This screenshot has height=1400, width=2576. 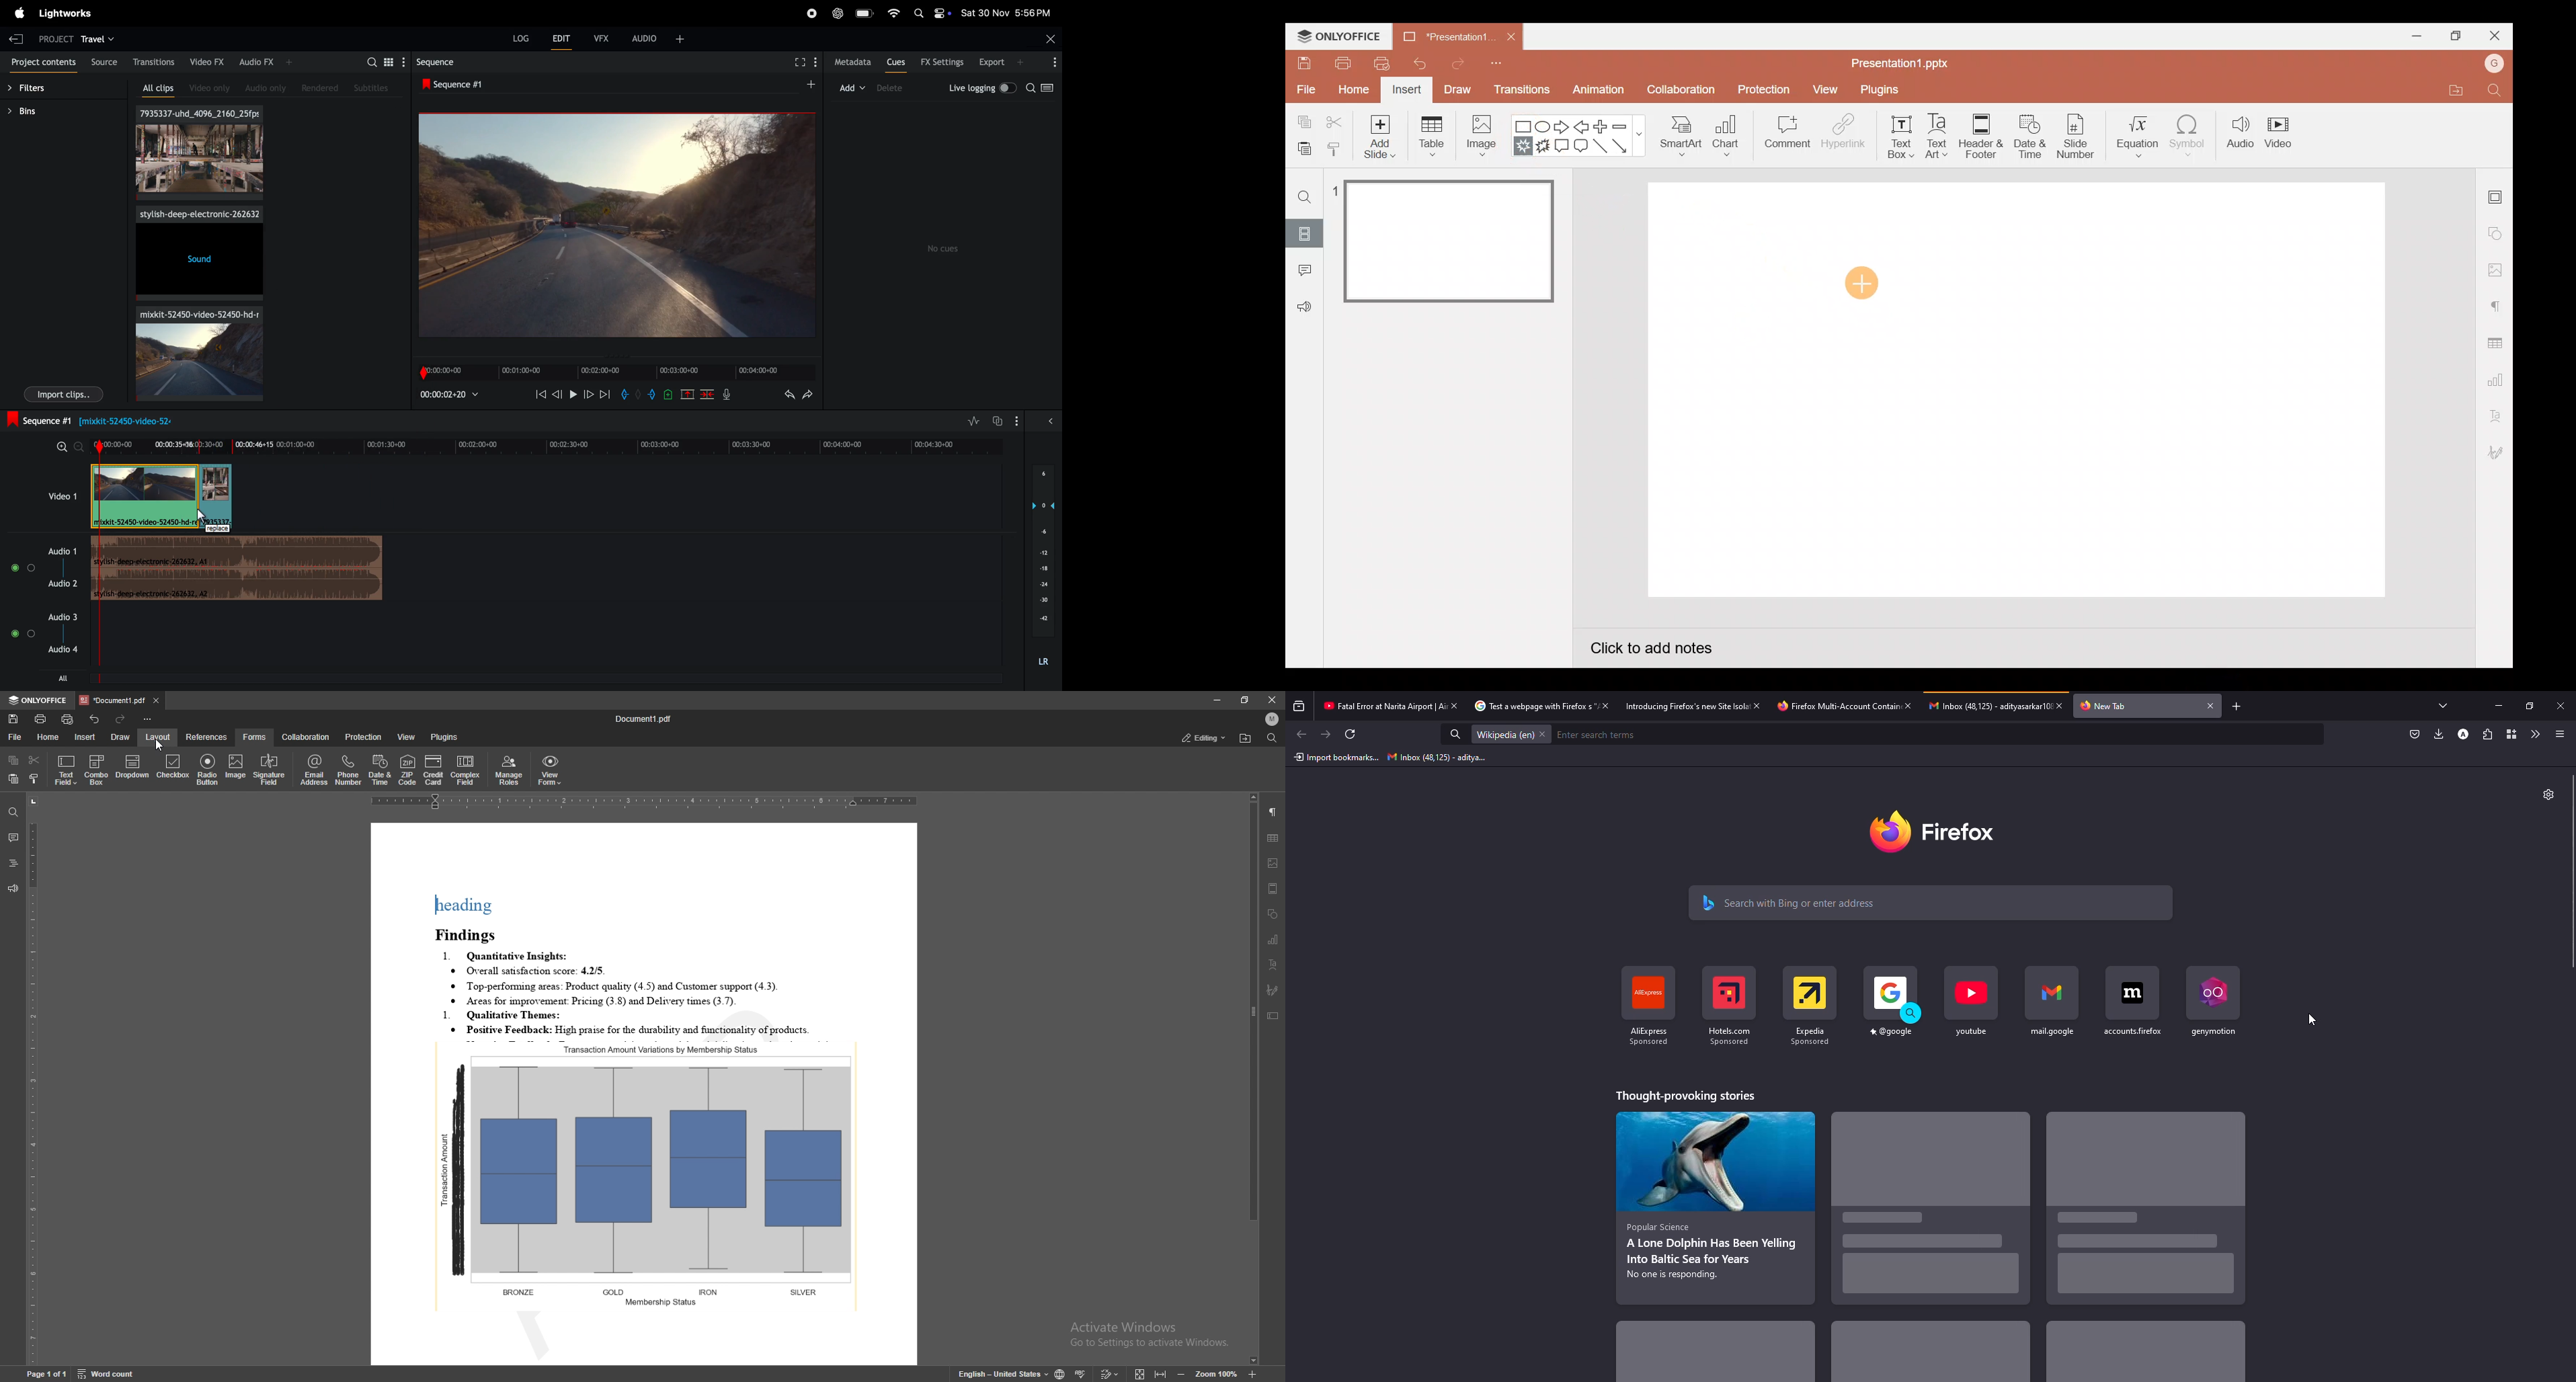 I want to click on vfx, so click(x=600, y=38).